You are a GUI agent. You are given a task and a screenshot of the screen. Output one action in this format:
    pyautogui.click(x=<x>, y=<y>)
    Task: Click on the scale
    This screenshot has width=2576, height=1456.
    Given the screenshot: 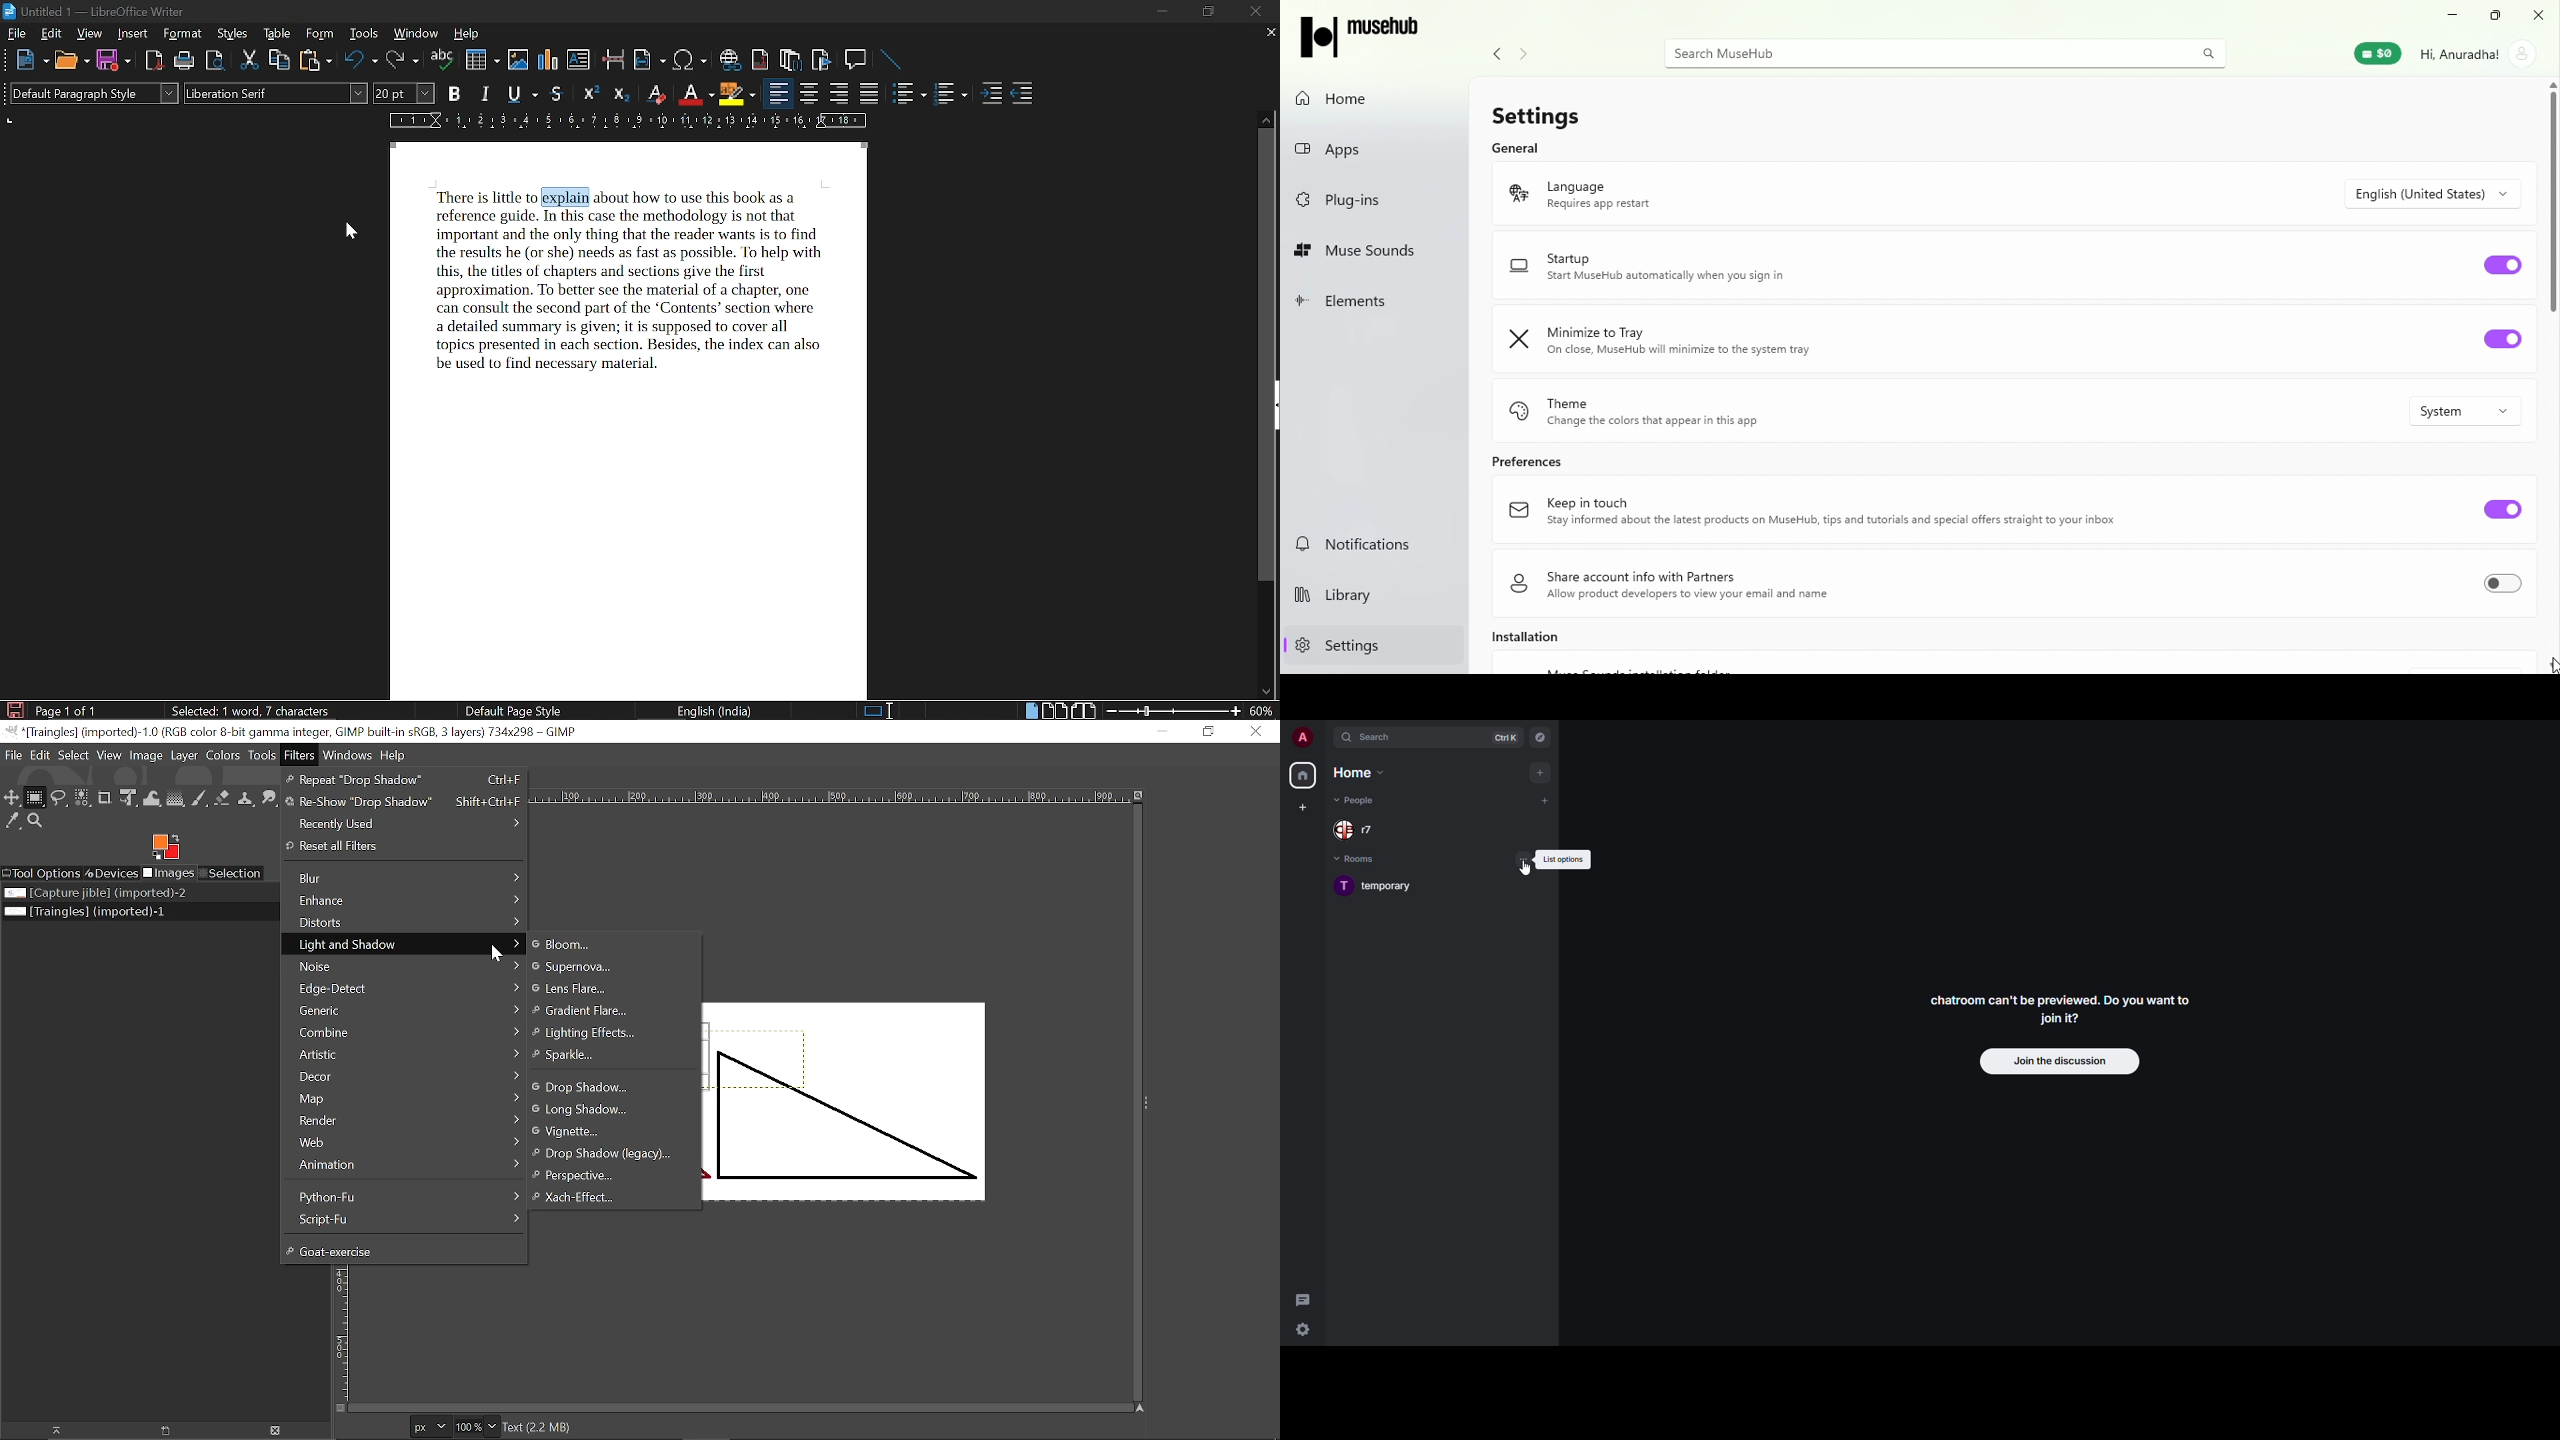 What is the action you would take?
    pyautogui.click(x=625, y=122)
    